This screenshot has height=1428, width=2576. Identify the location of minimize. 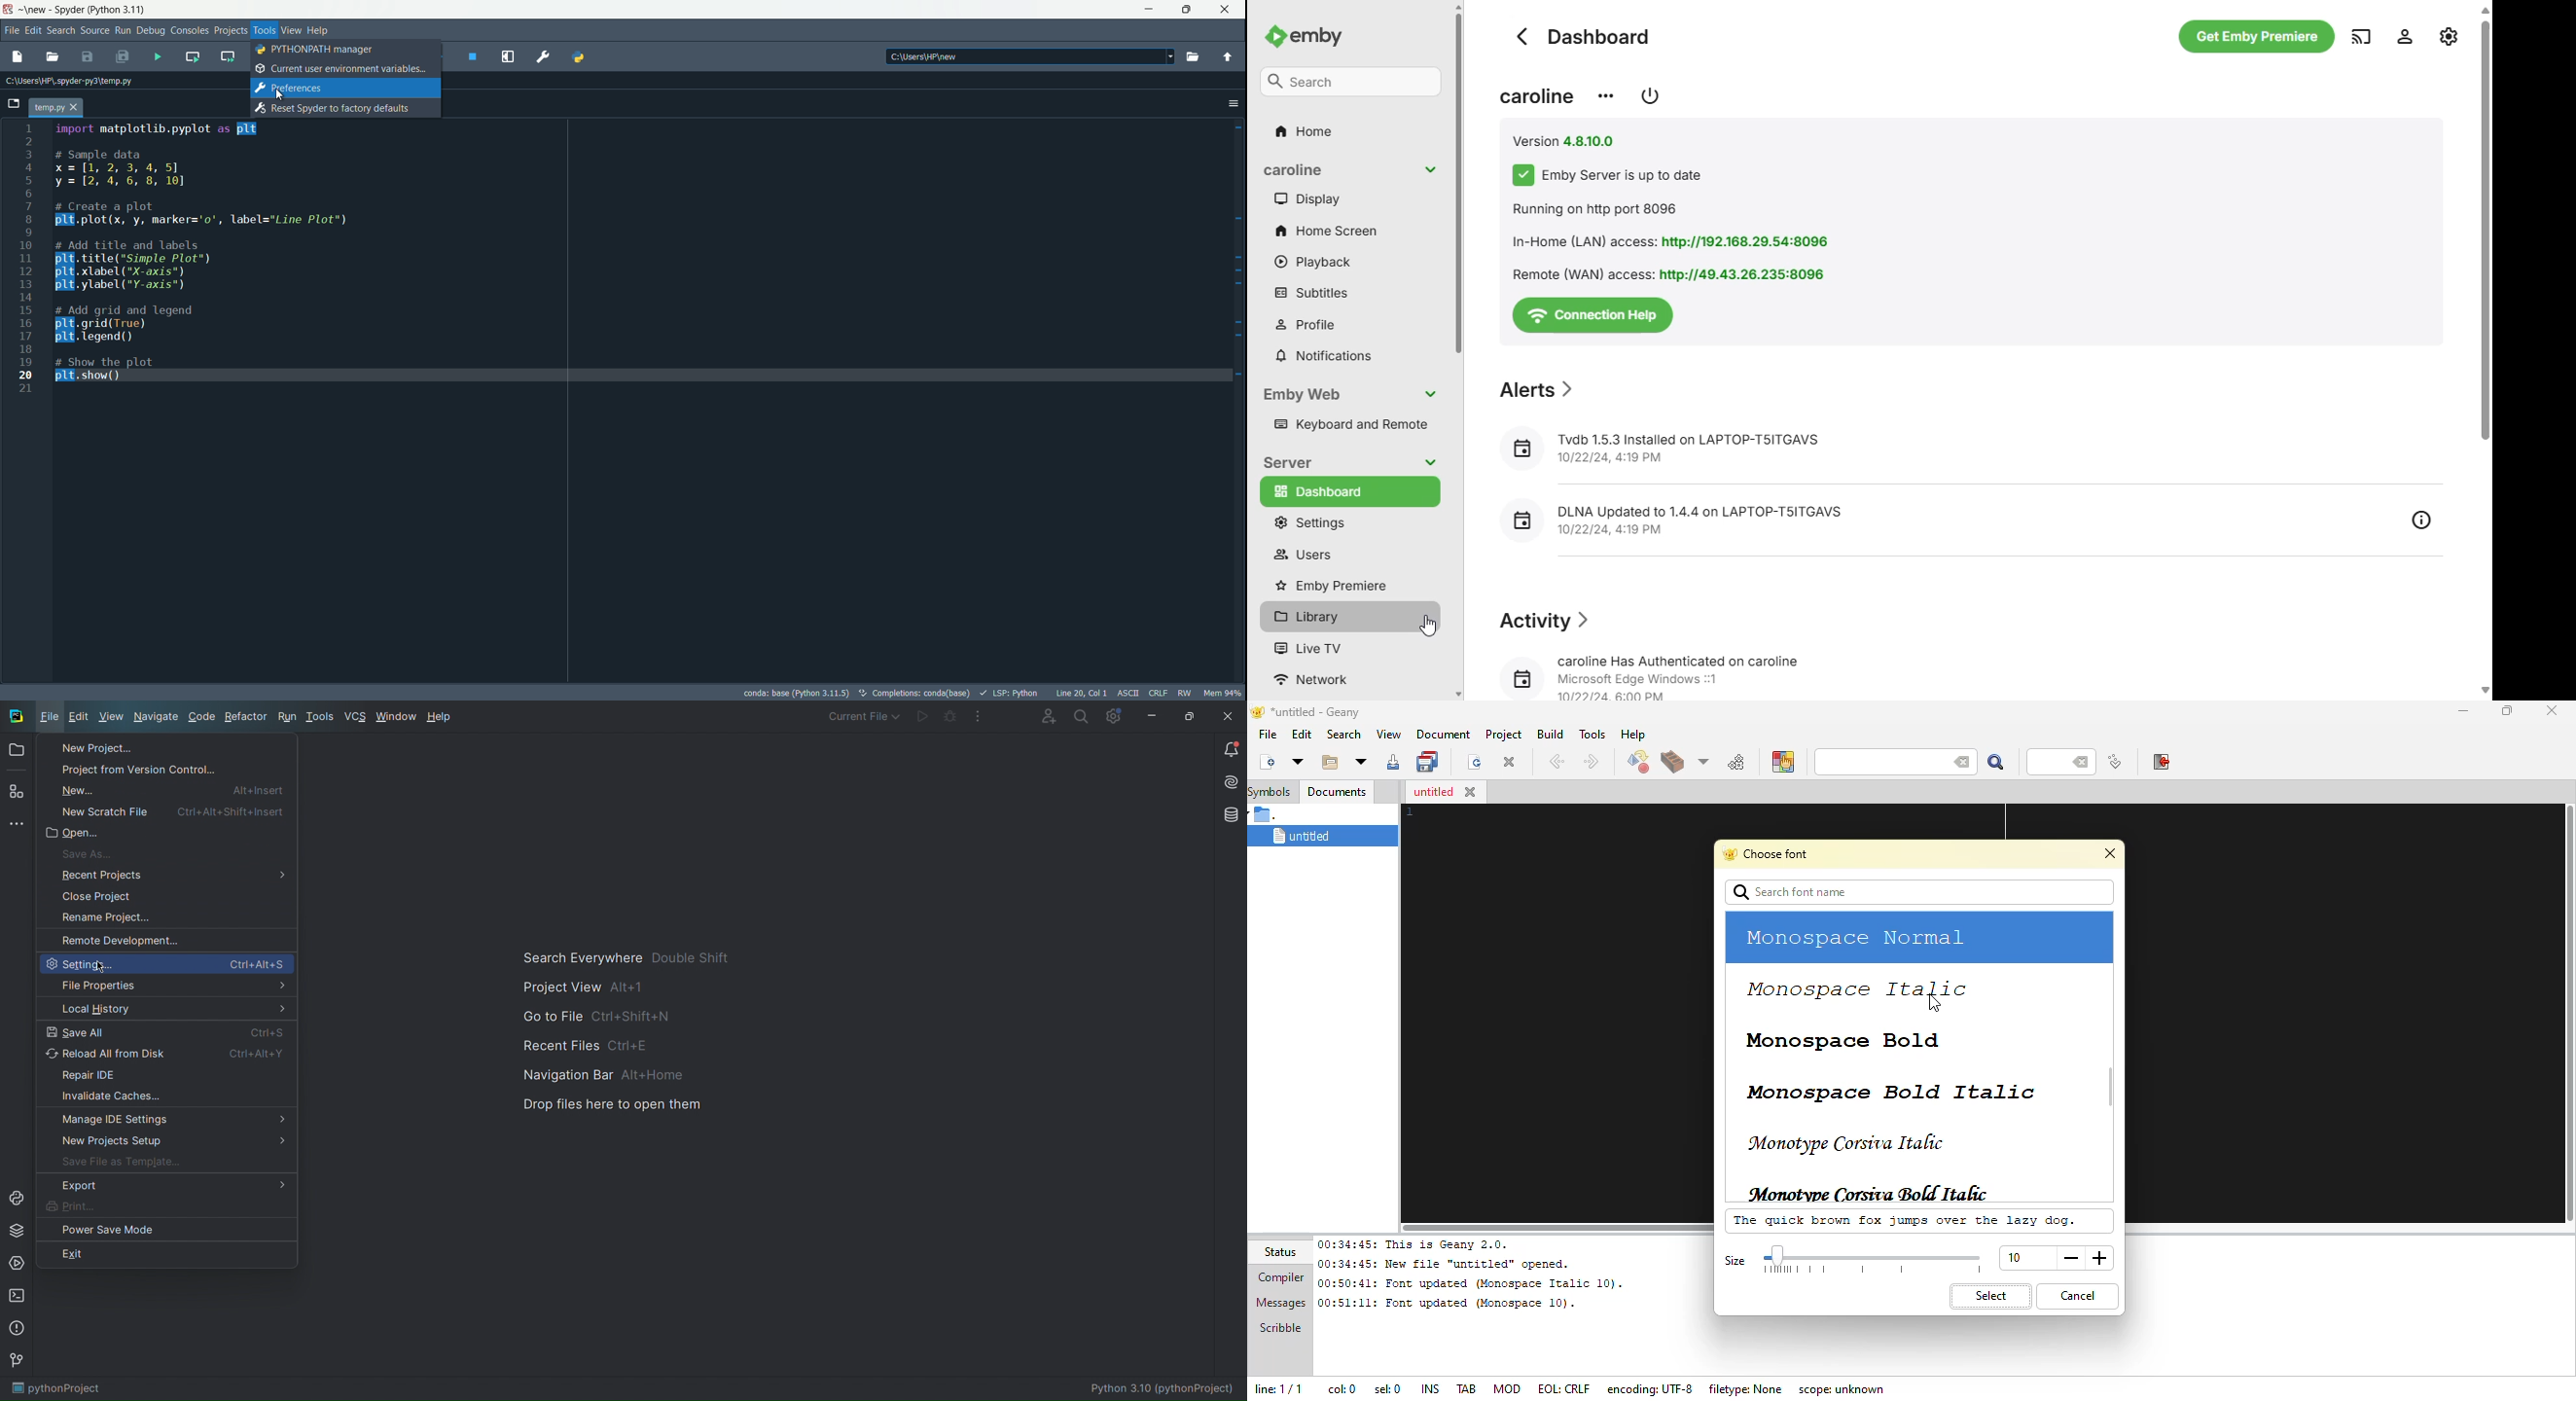
(1149, 9).